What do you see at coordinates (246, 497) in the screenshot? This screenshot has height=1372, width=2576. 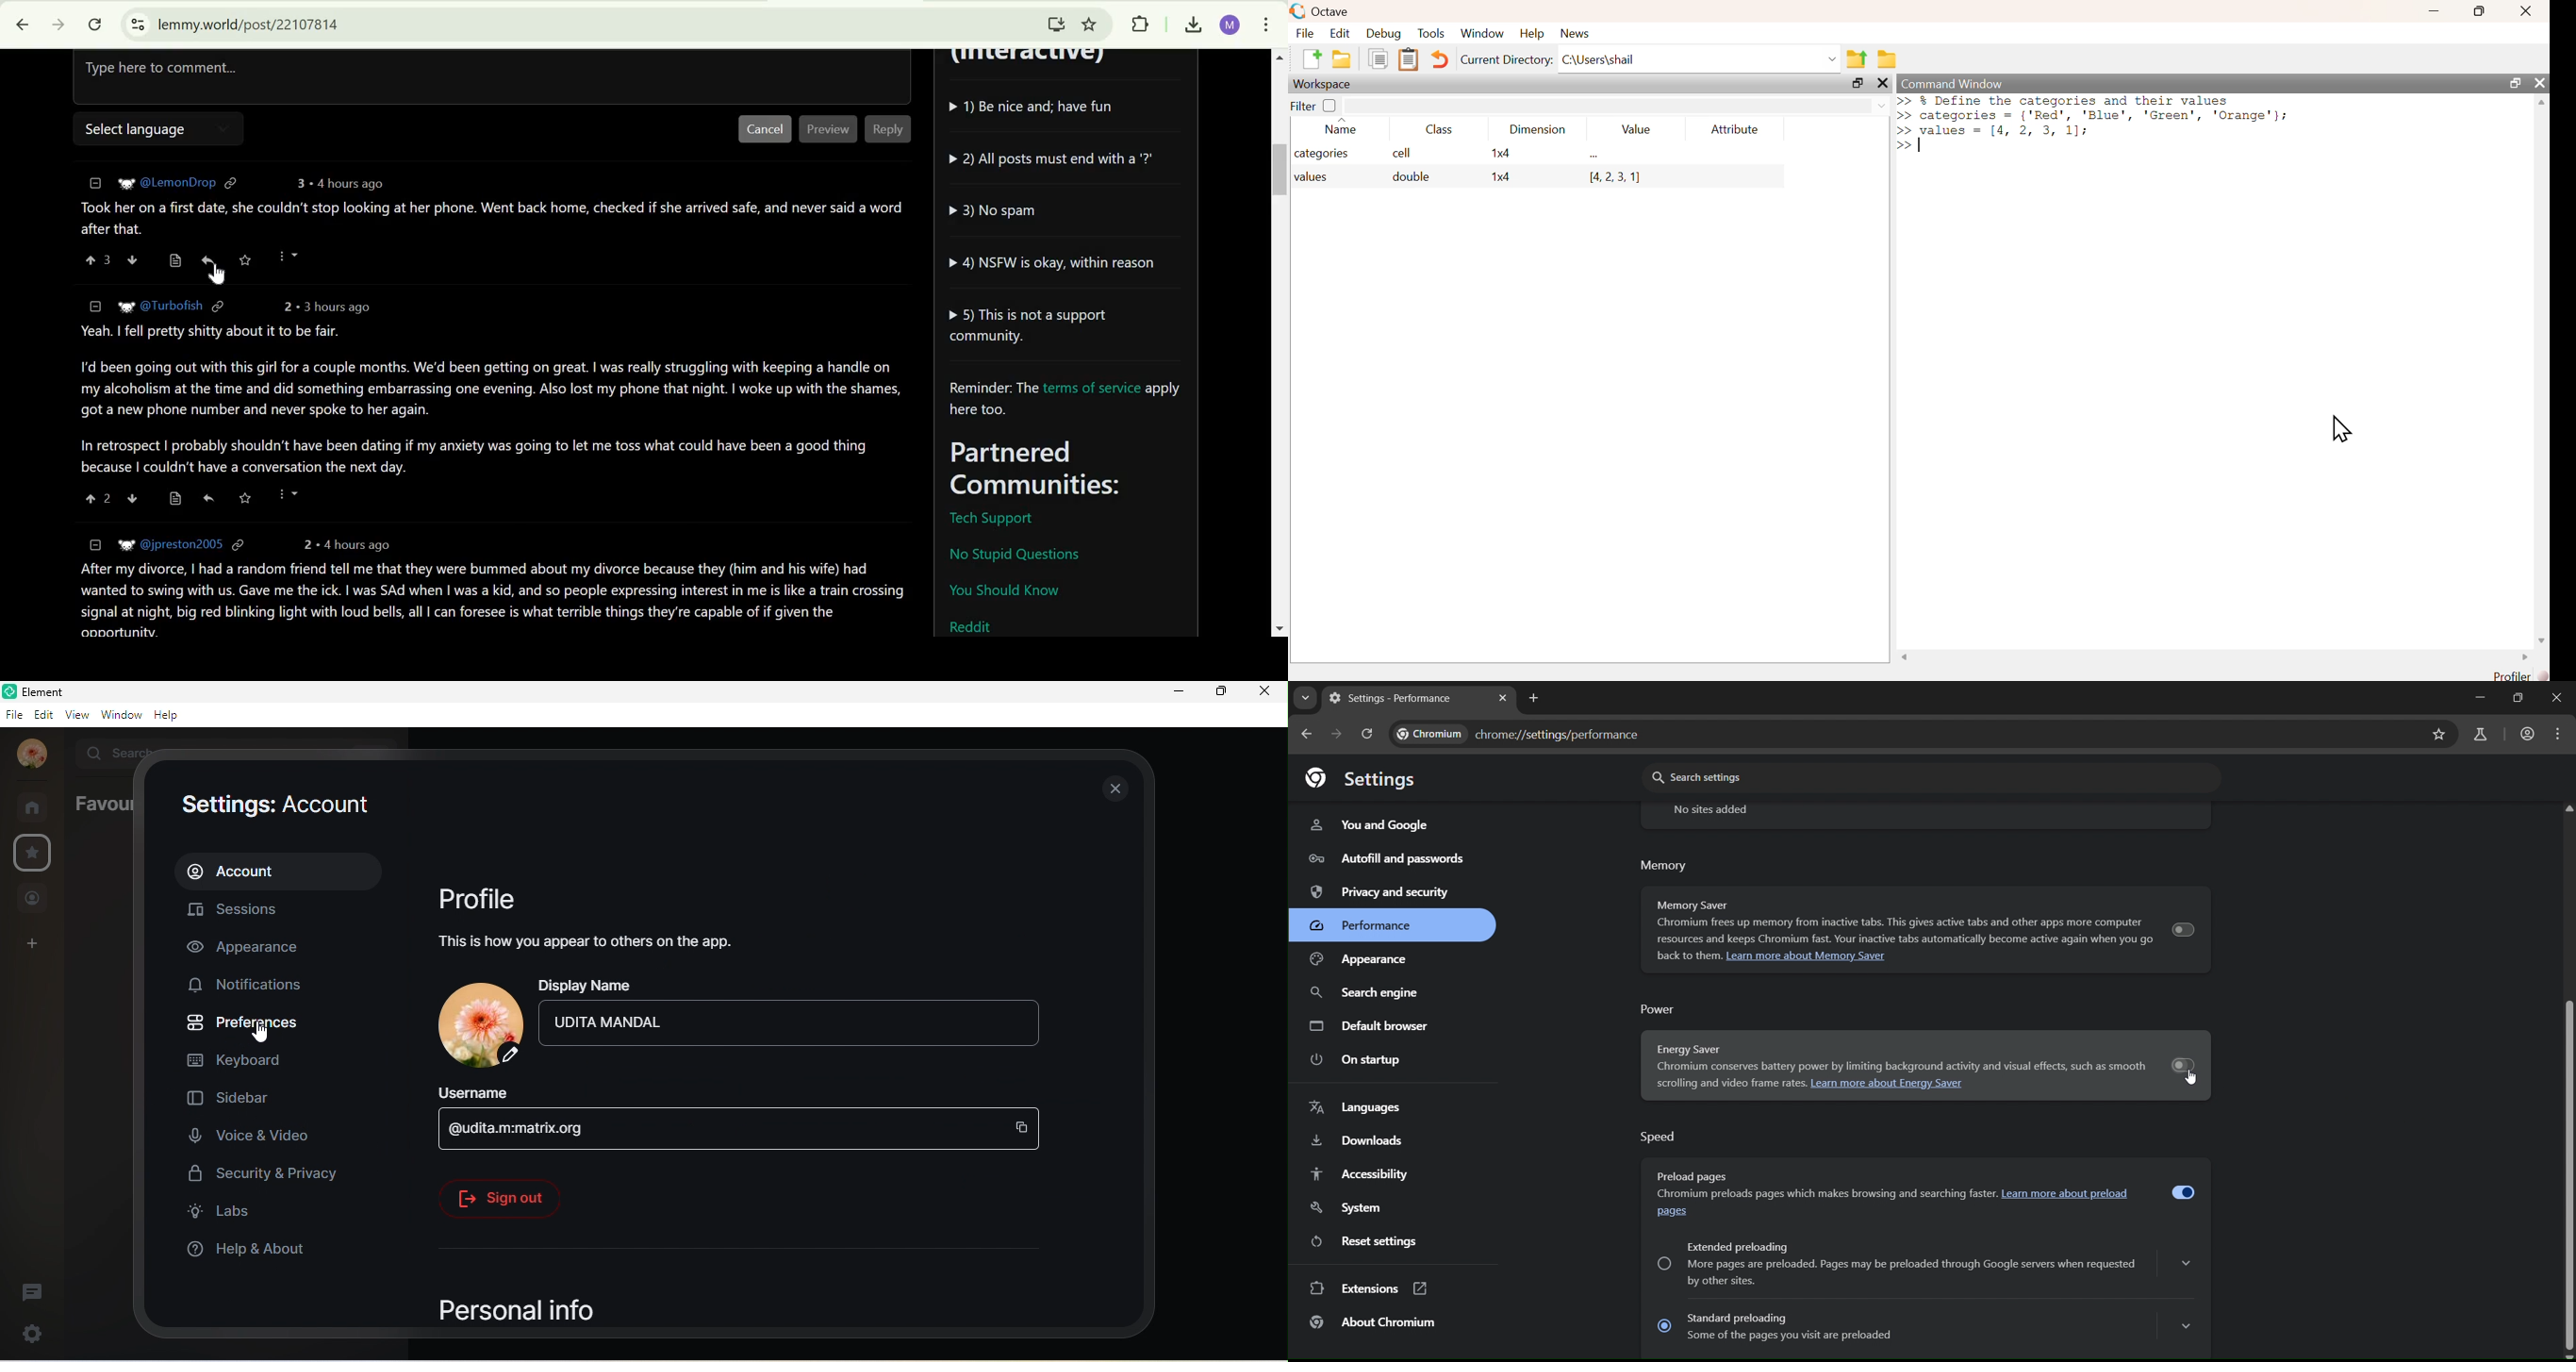 I see `save` at bounding box center [246, 497].